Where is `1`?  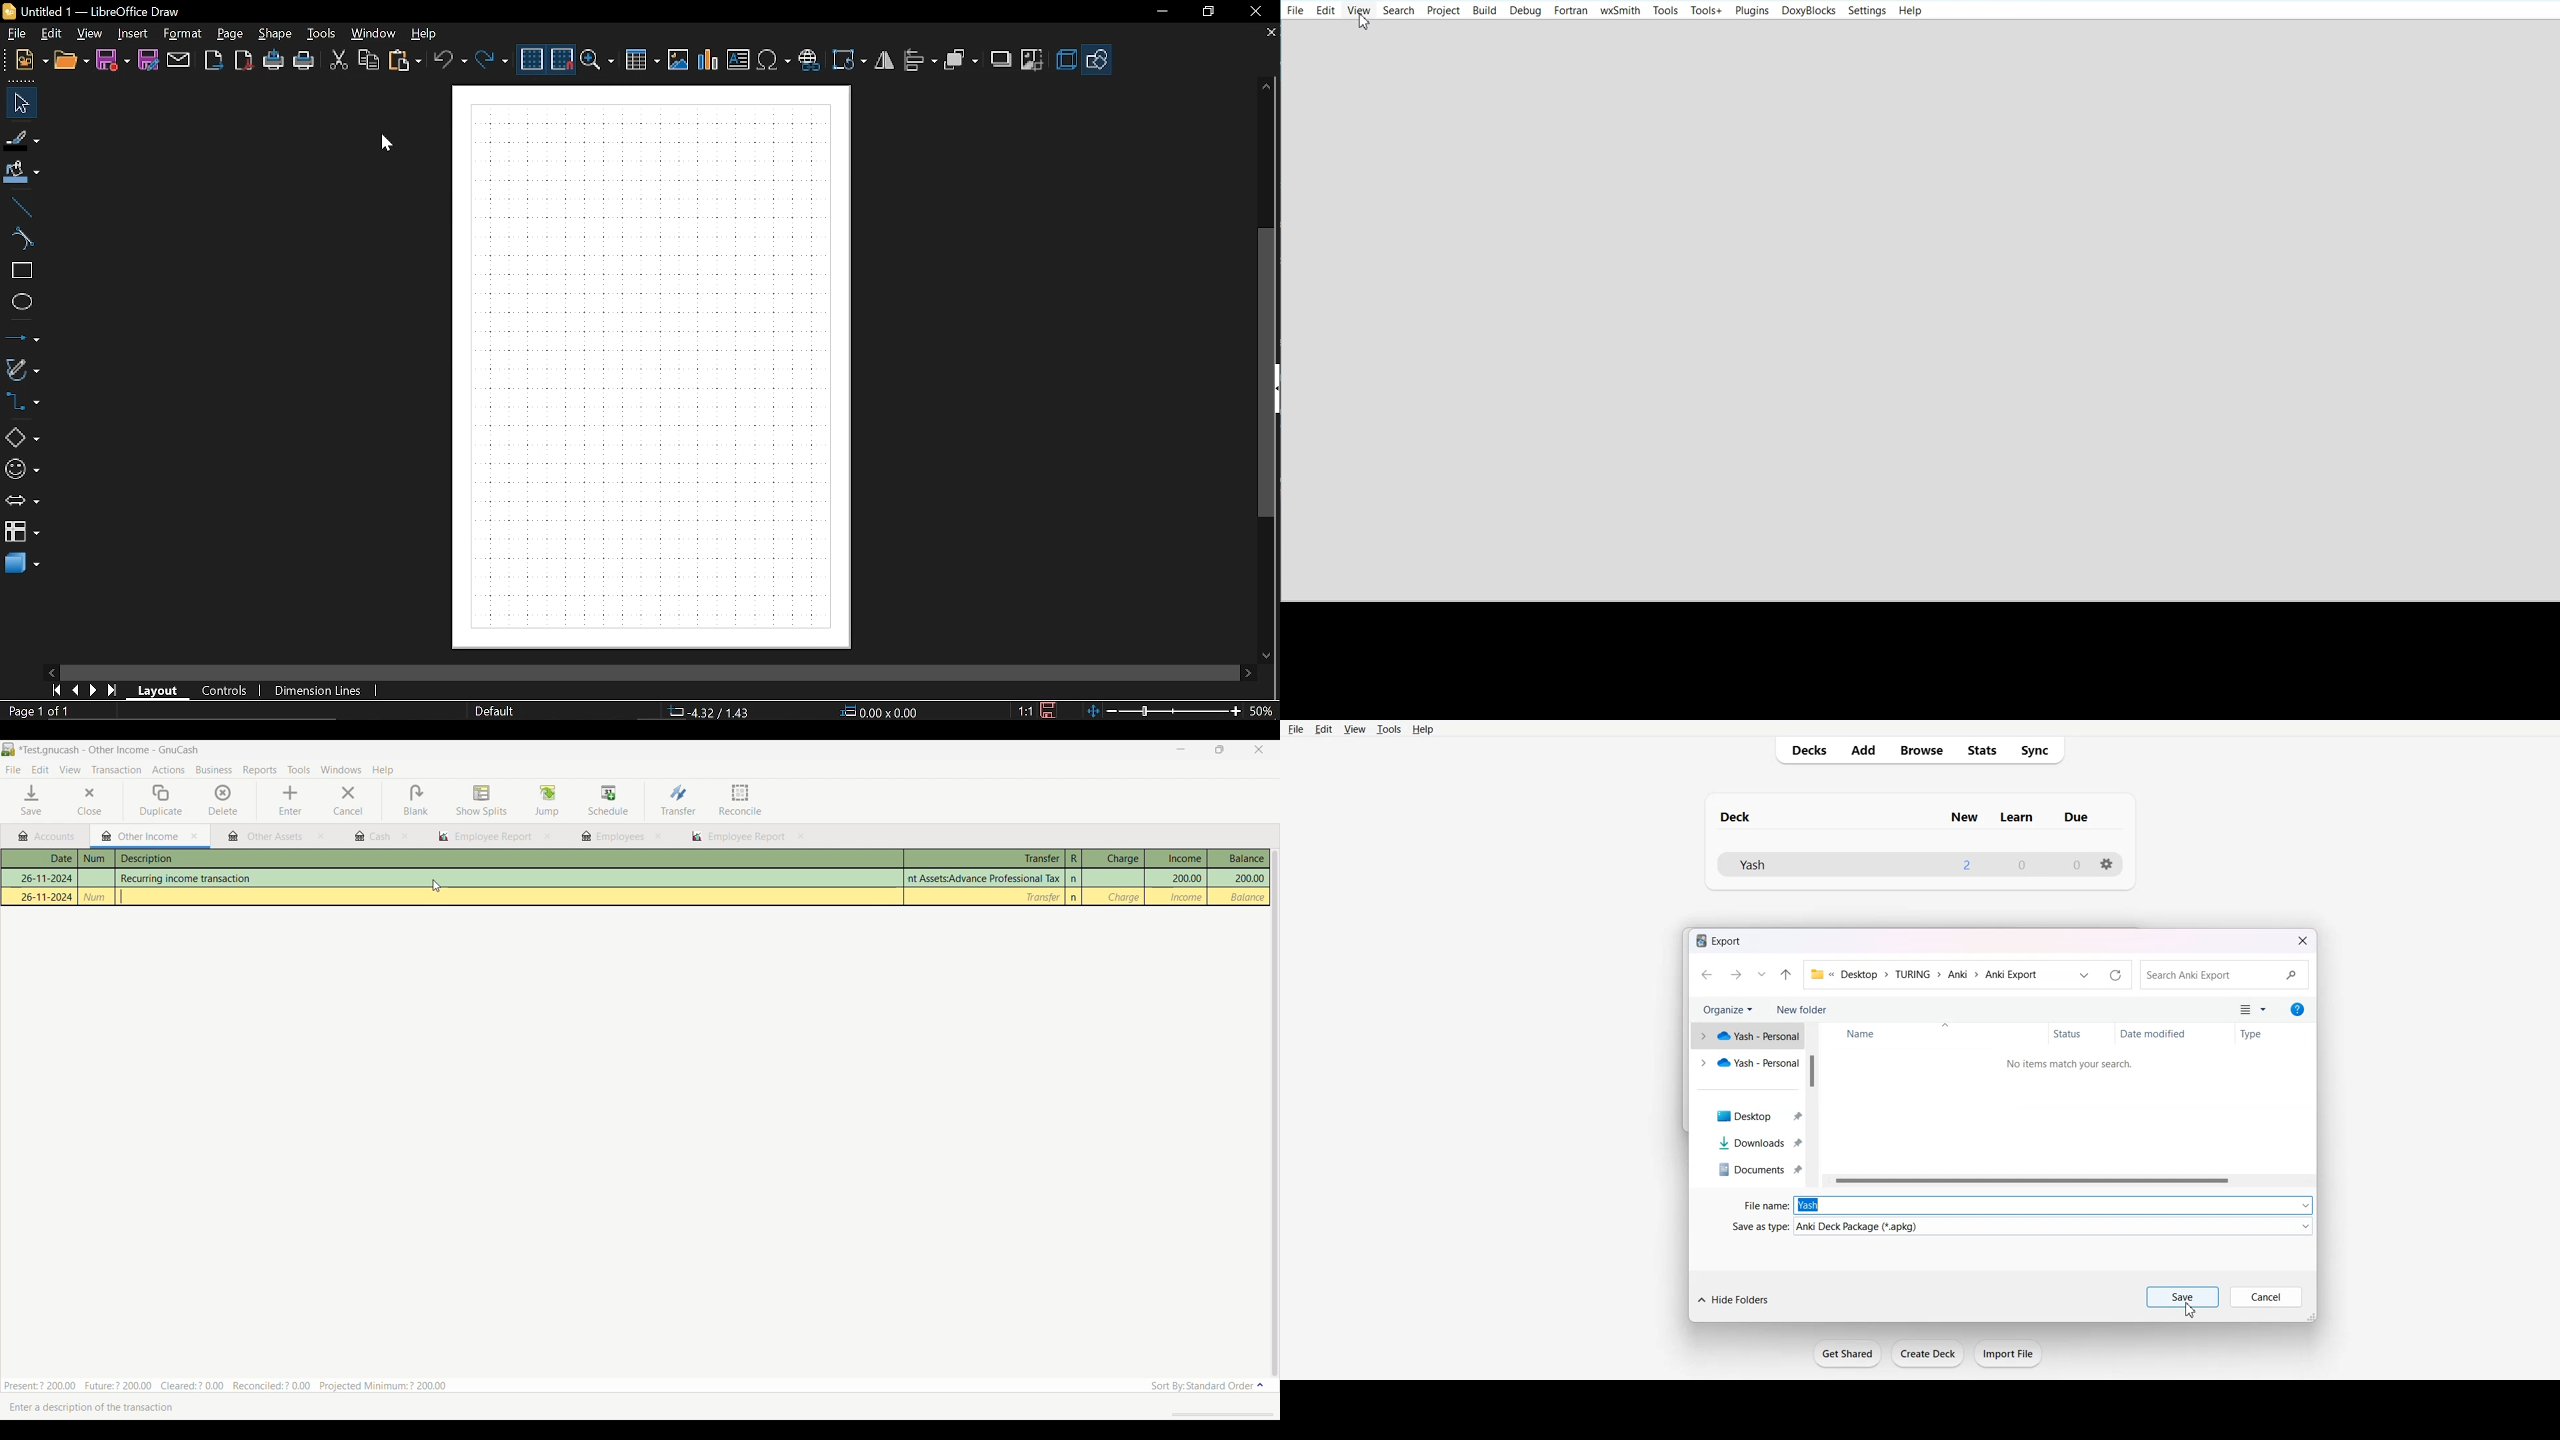
1 is located at coordinates (1965, 864).